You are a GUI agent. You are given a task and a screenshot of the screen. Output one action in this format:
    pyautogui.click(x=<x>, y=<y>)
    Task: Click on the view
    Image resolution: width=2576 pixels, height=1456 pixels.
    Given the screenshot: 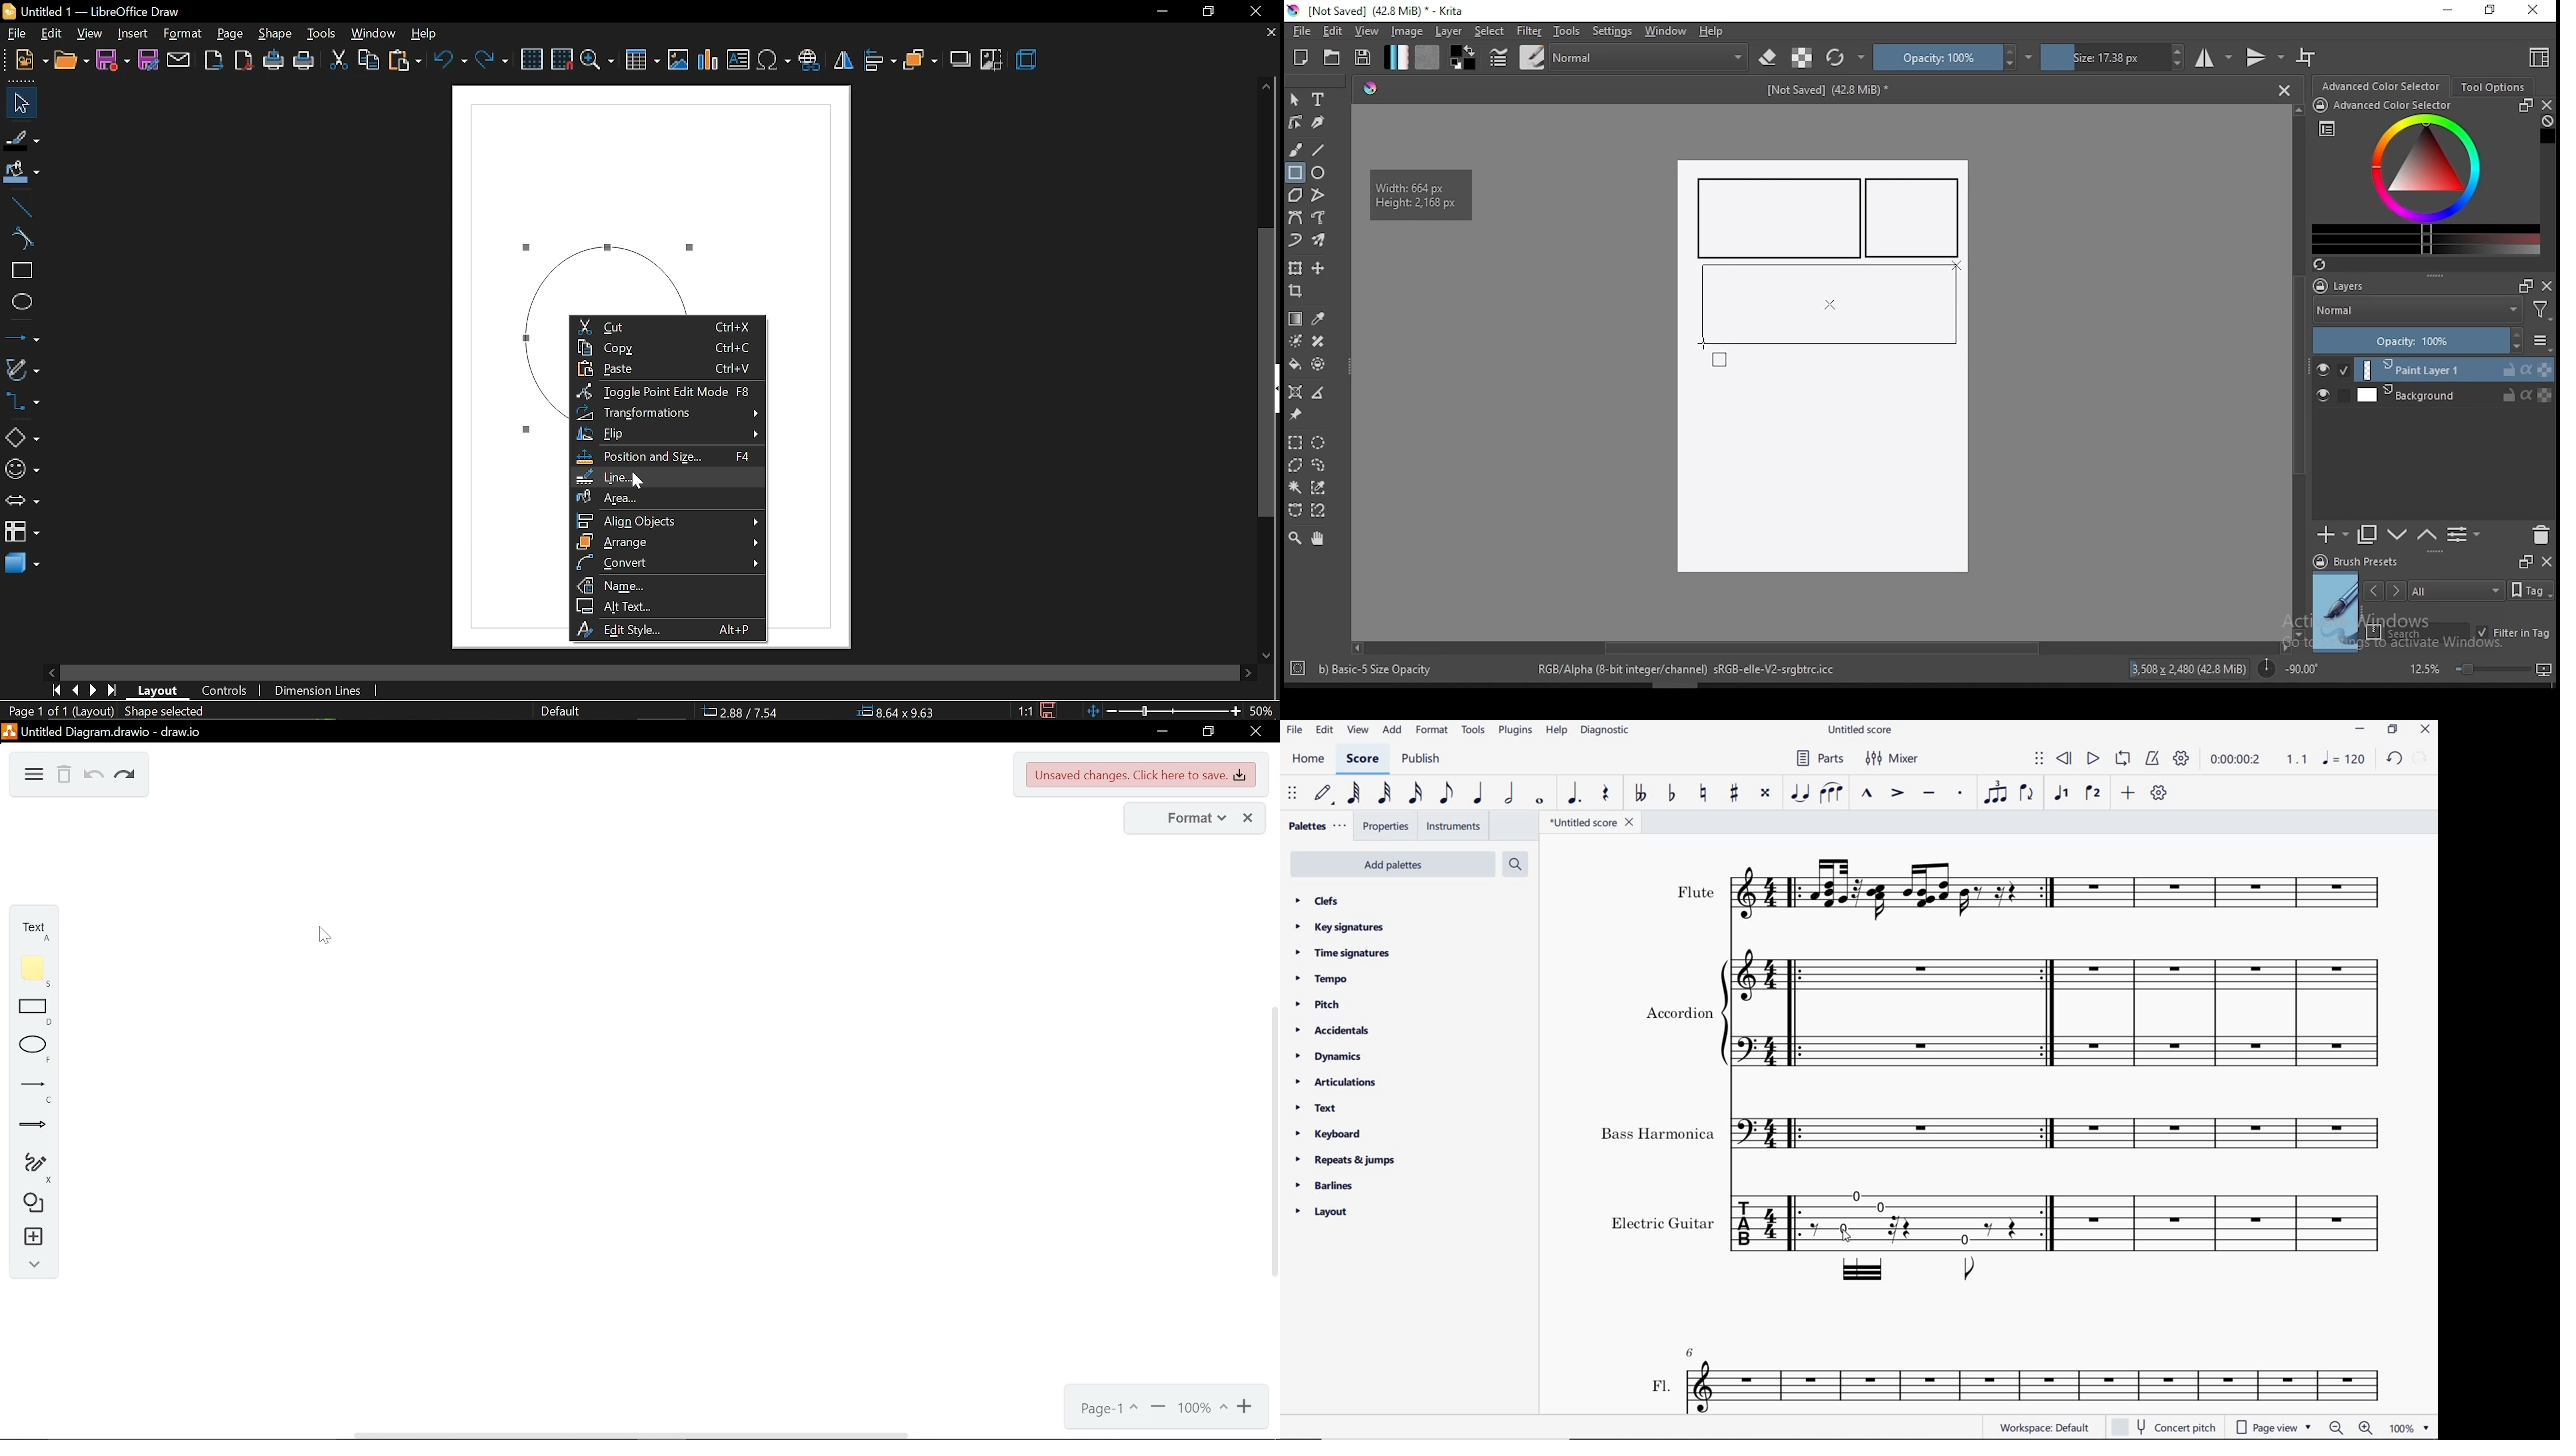 What is the action you would take?
    pyautogui.click(x=1358, y=731)
    